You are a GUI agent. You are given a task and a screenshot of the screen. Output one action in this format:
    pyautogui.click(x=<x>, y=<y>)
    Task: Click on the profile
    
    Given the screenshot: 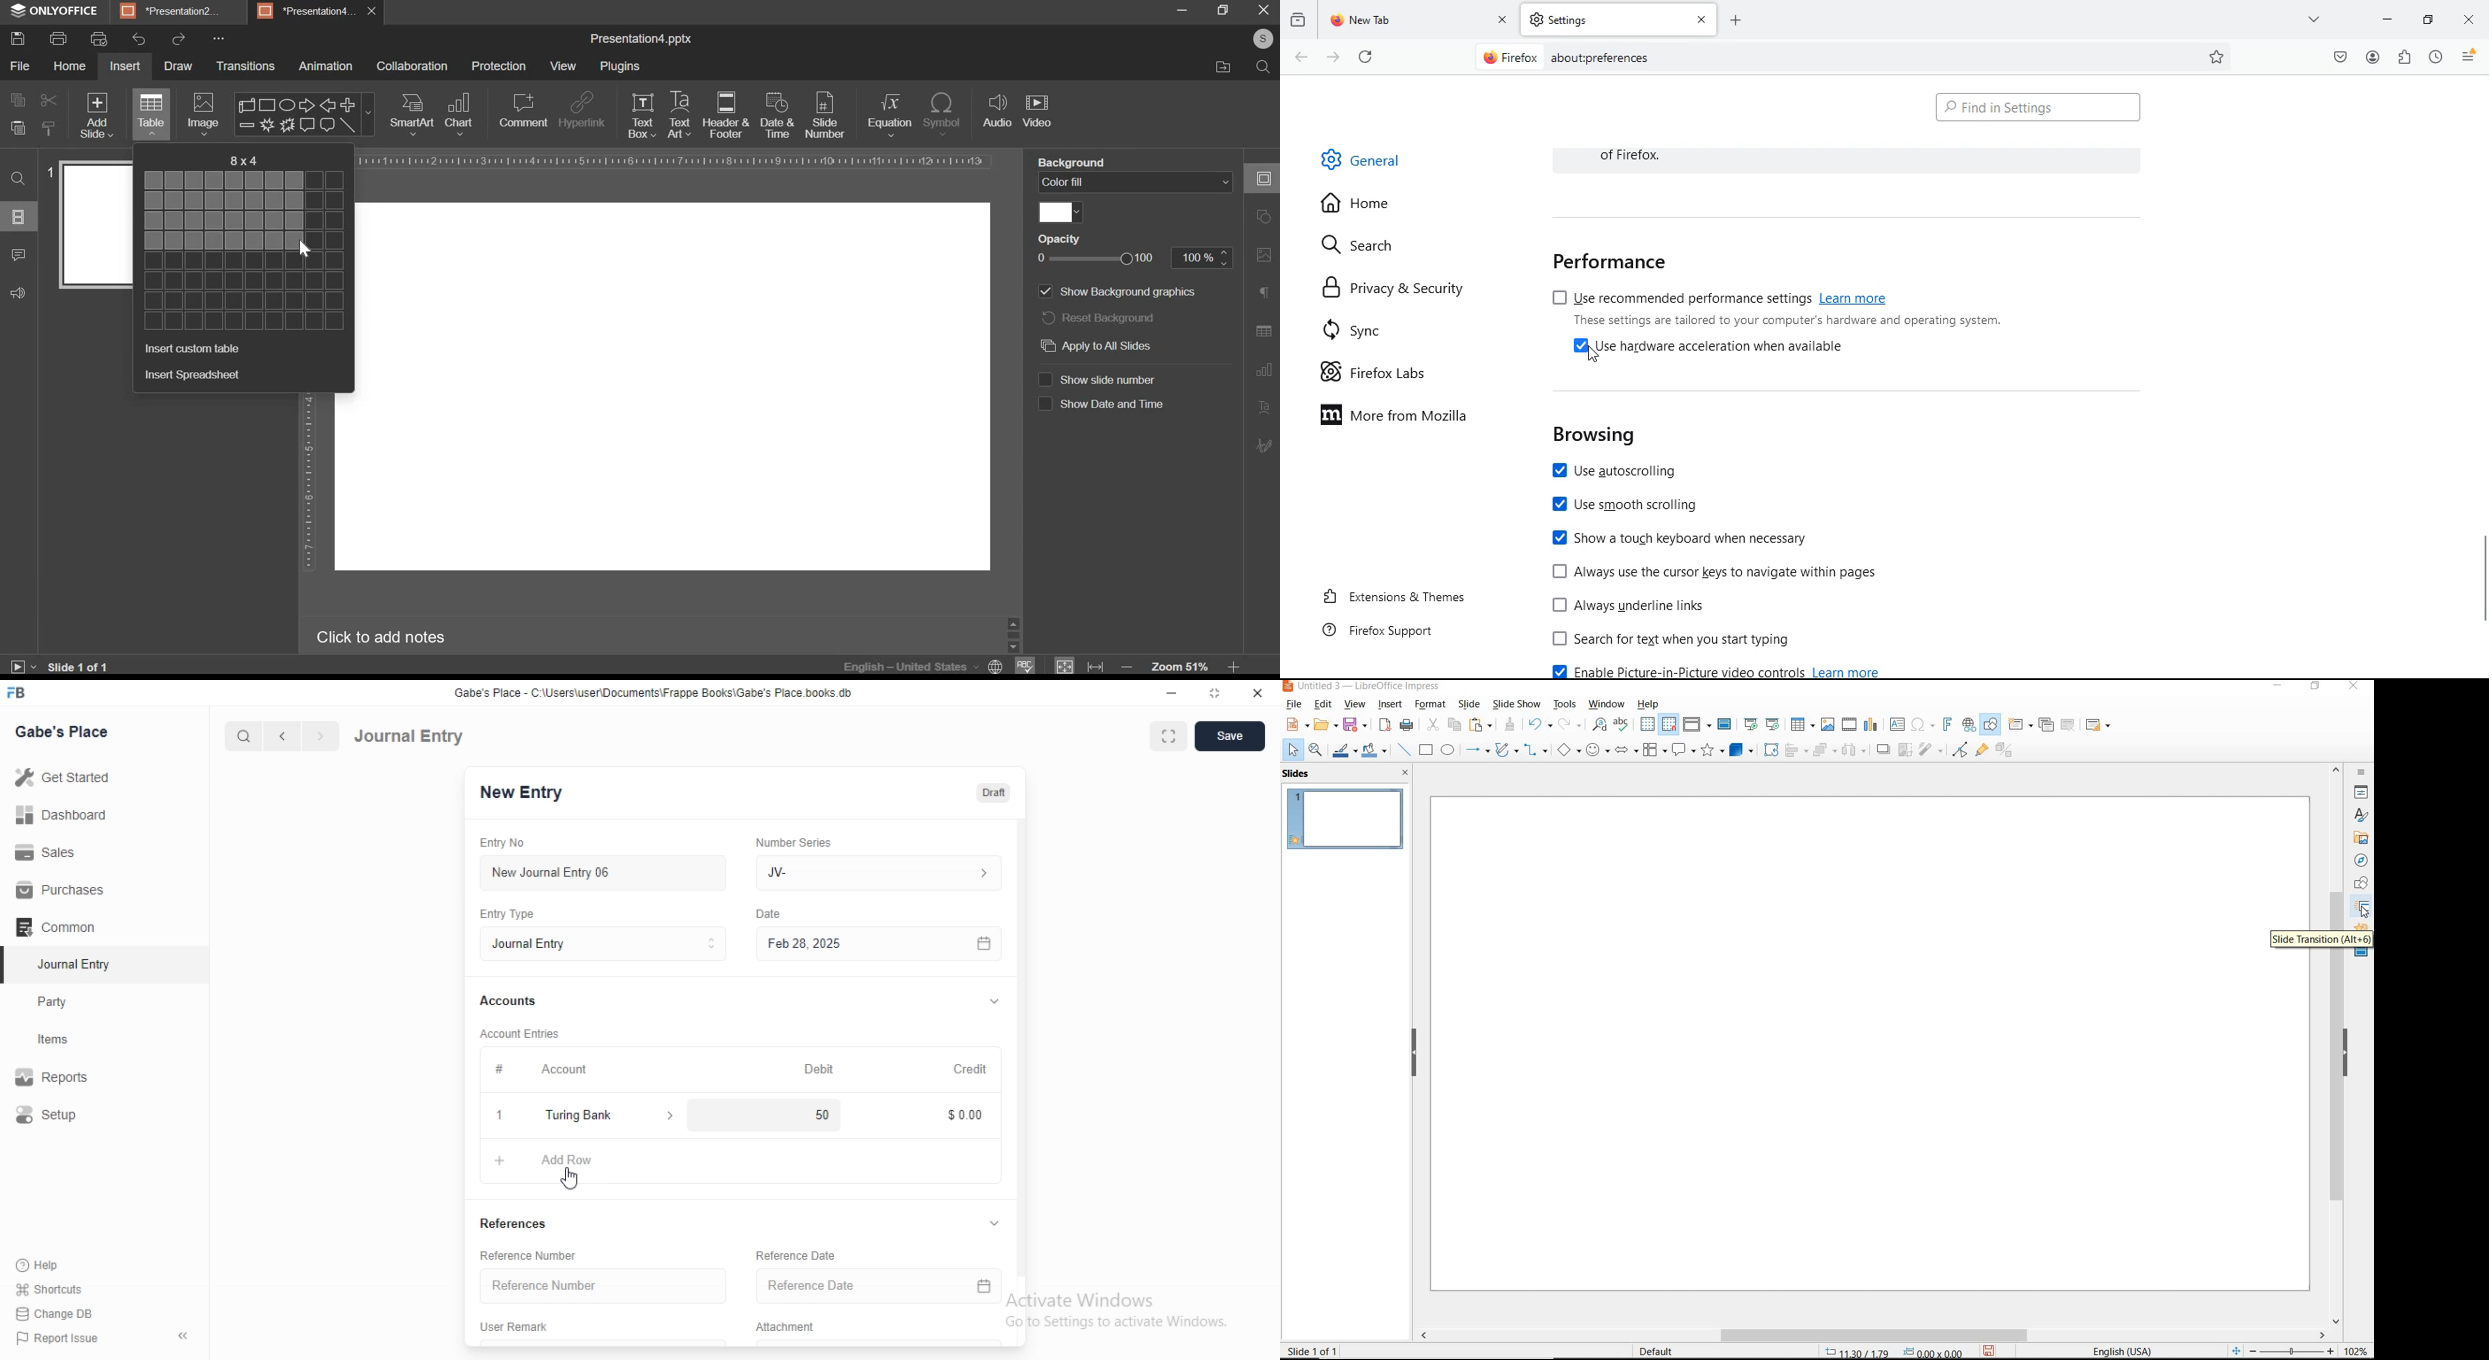 What is the action you would take?
    pyautogui.click(x=2373, y=57)
    